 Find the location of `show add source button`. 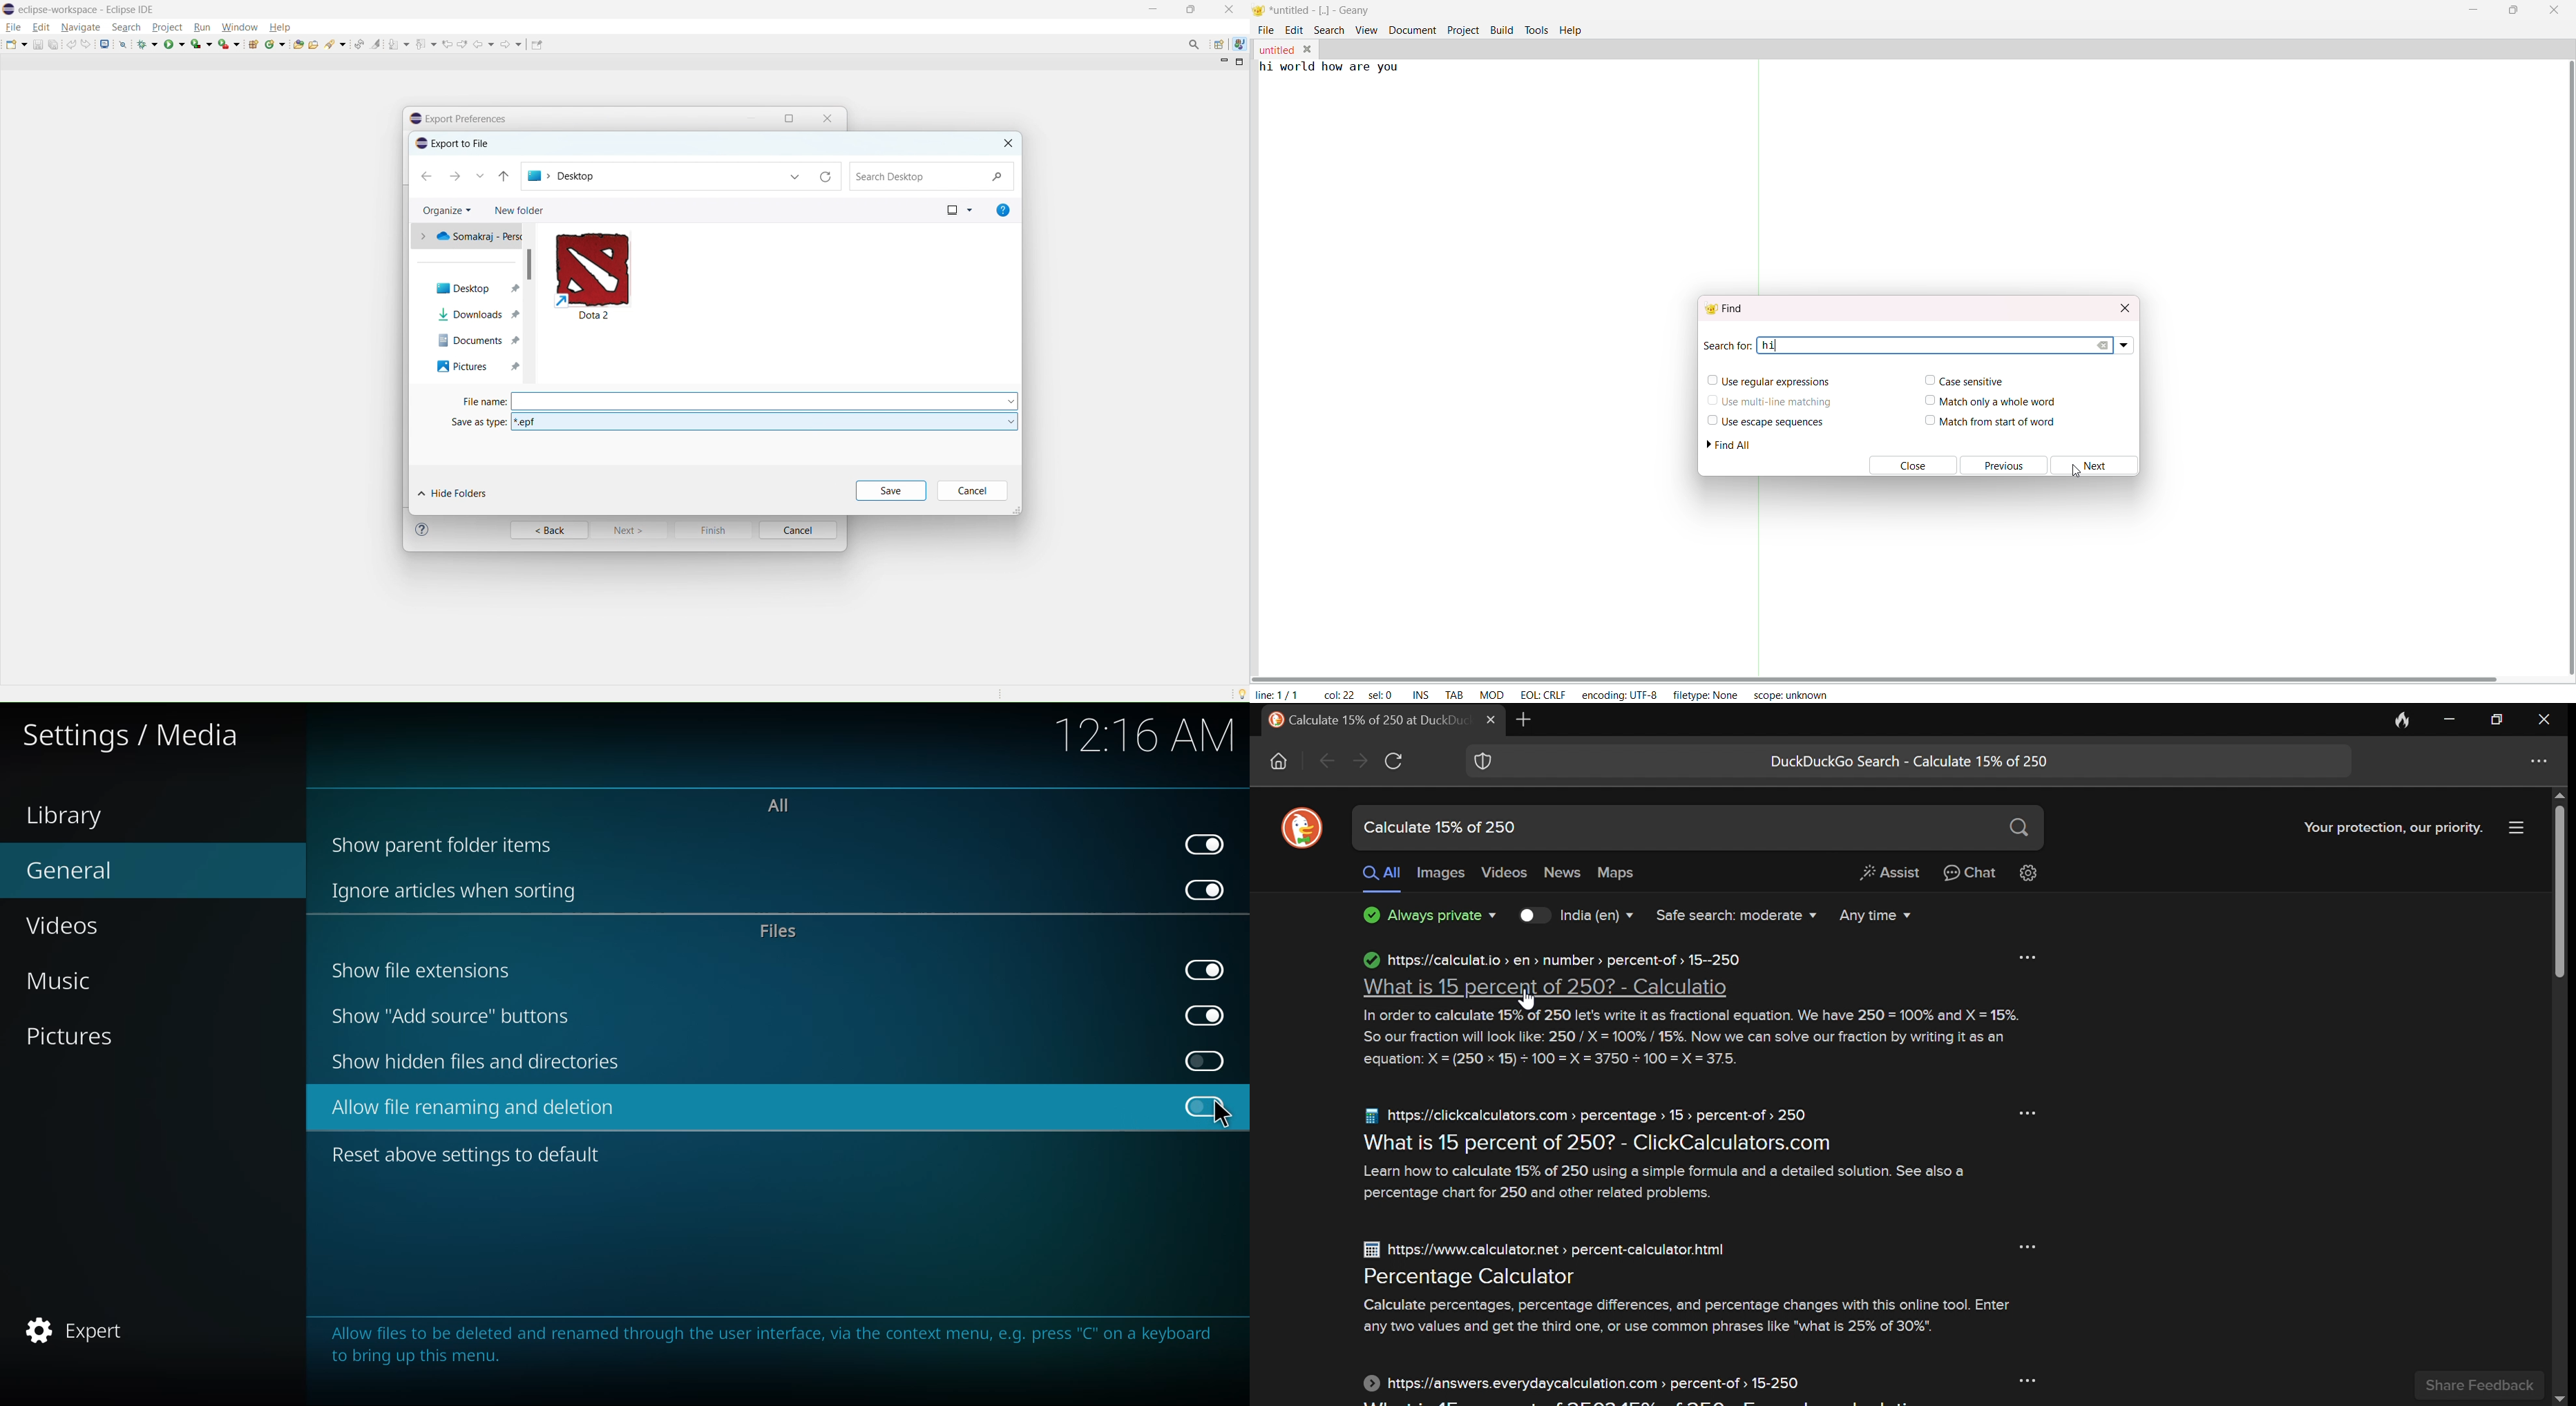

show add source button is located at coordinates (455, 1016).